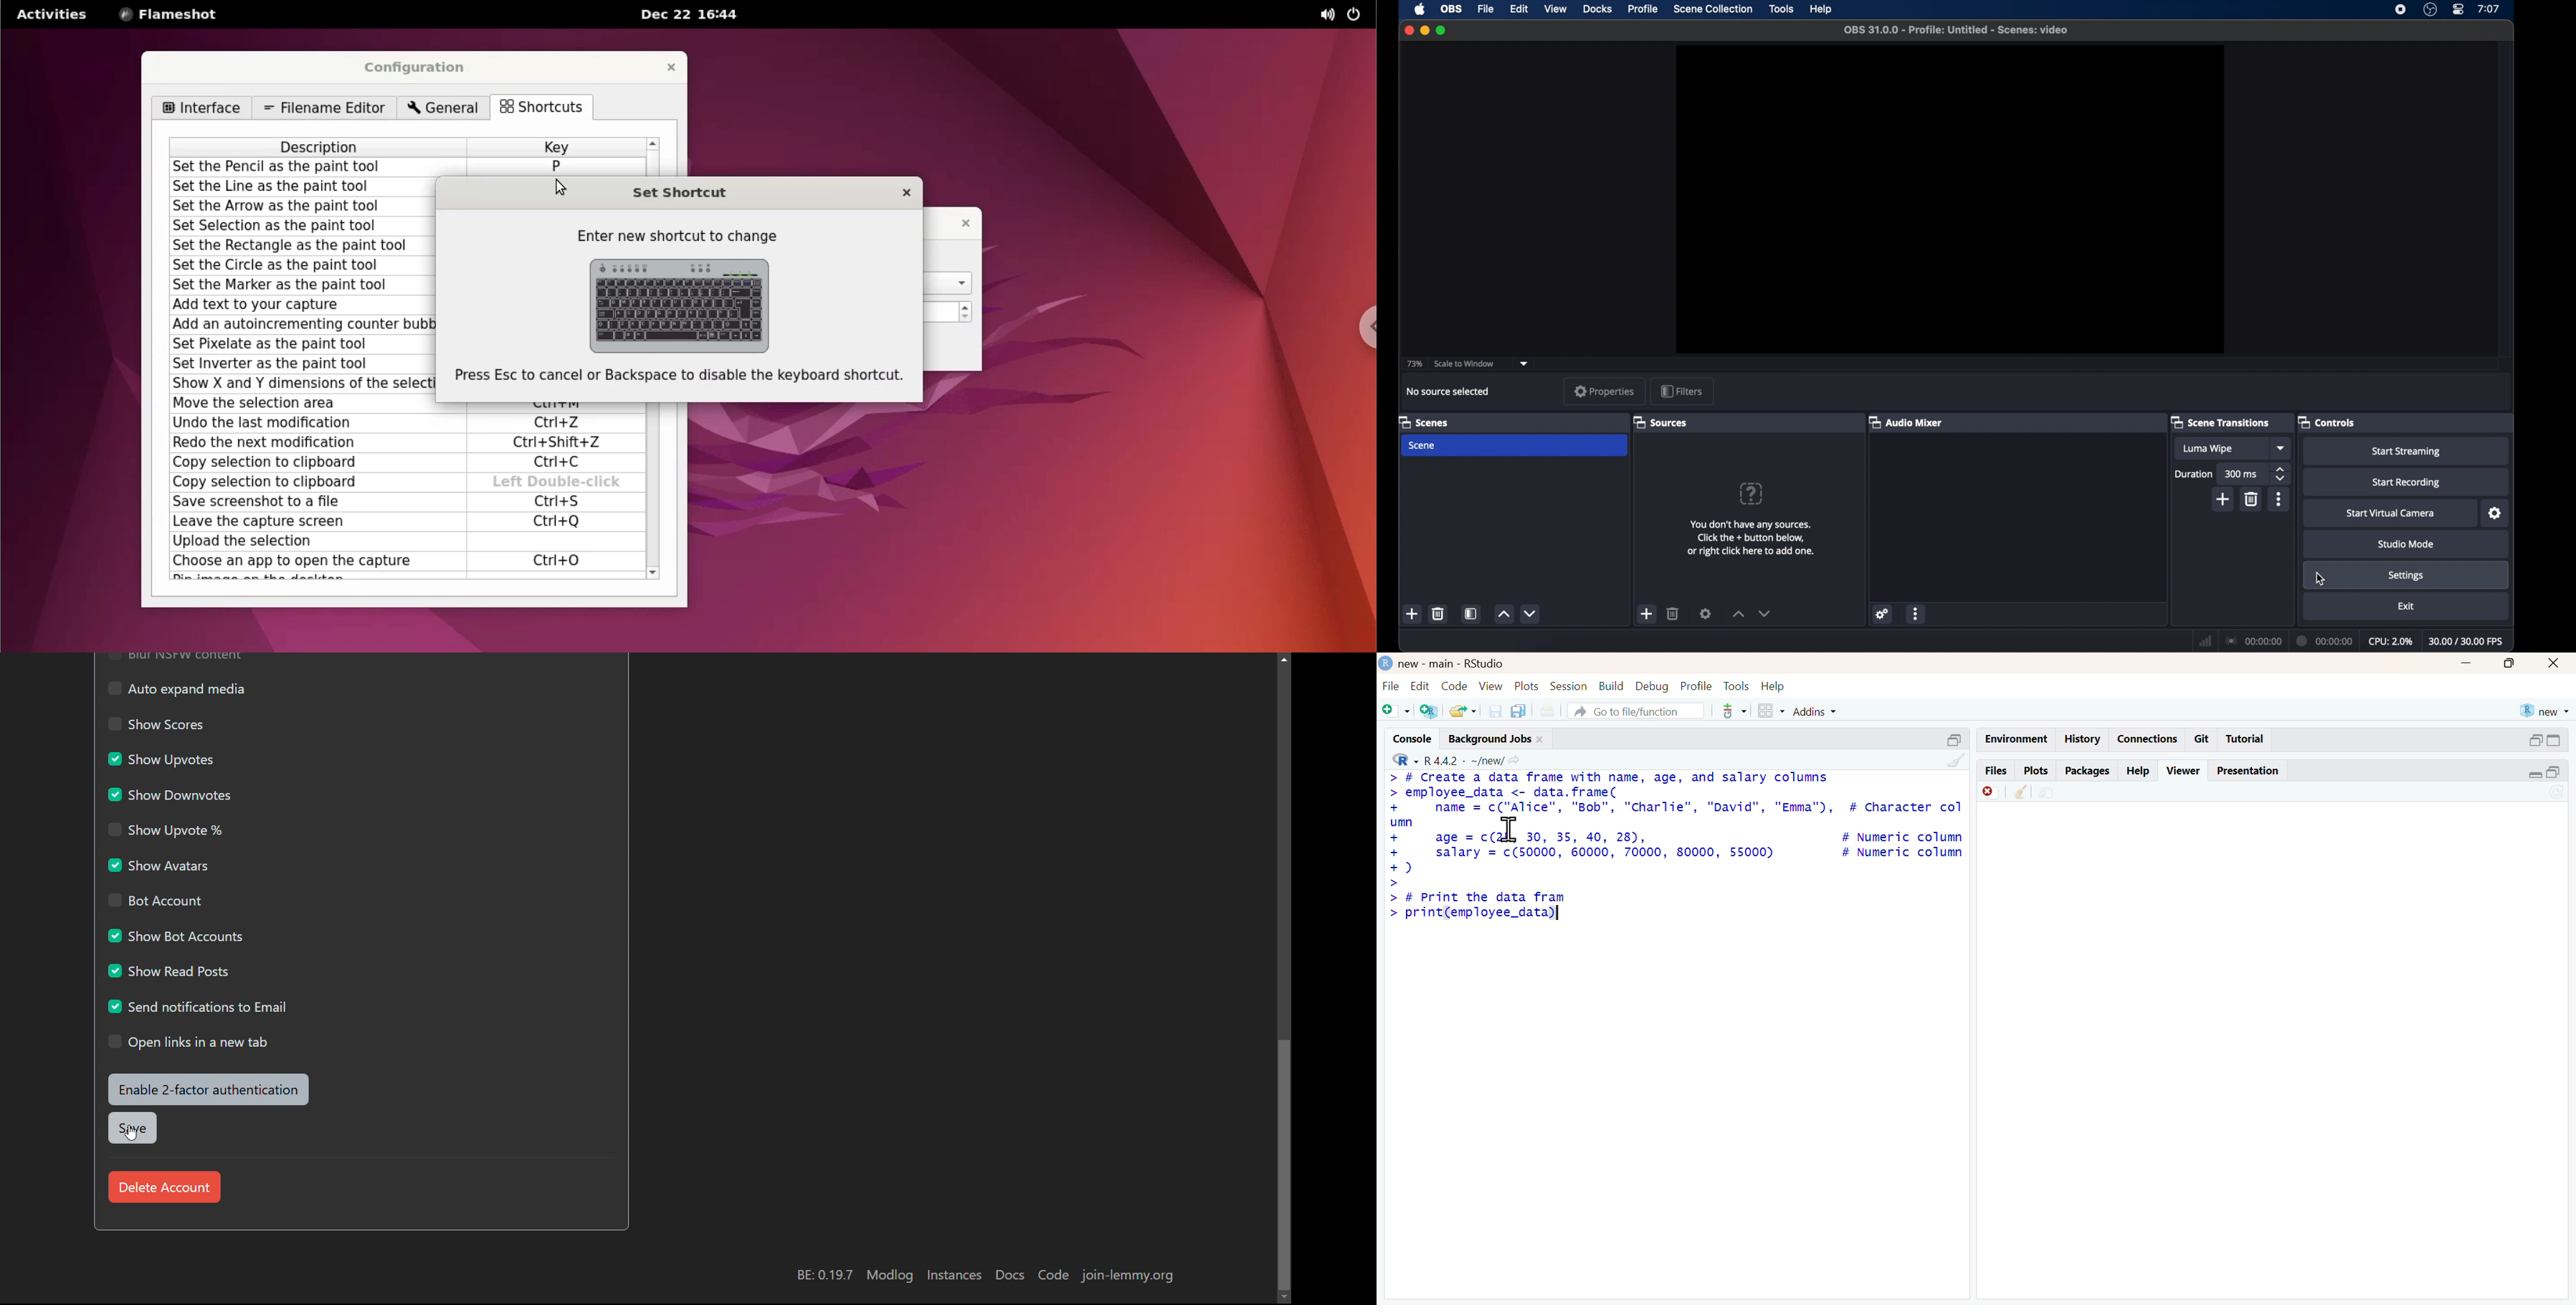  Describe the element at coordinates (2558, 663) in the screenshot. I see `close` at that location.